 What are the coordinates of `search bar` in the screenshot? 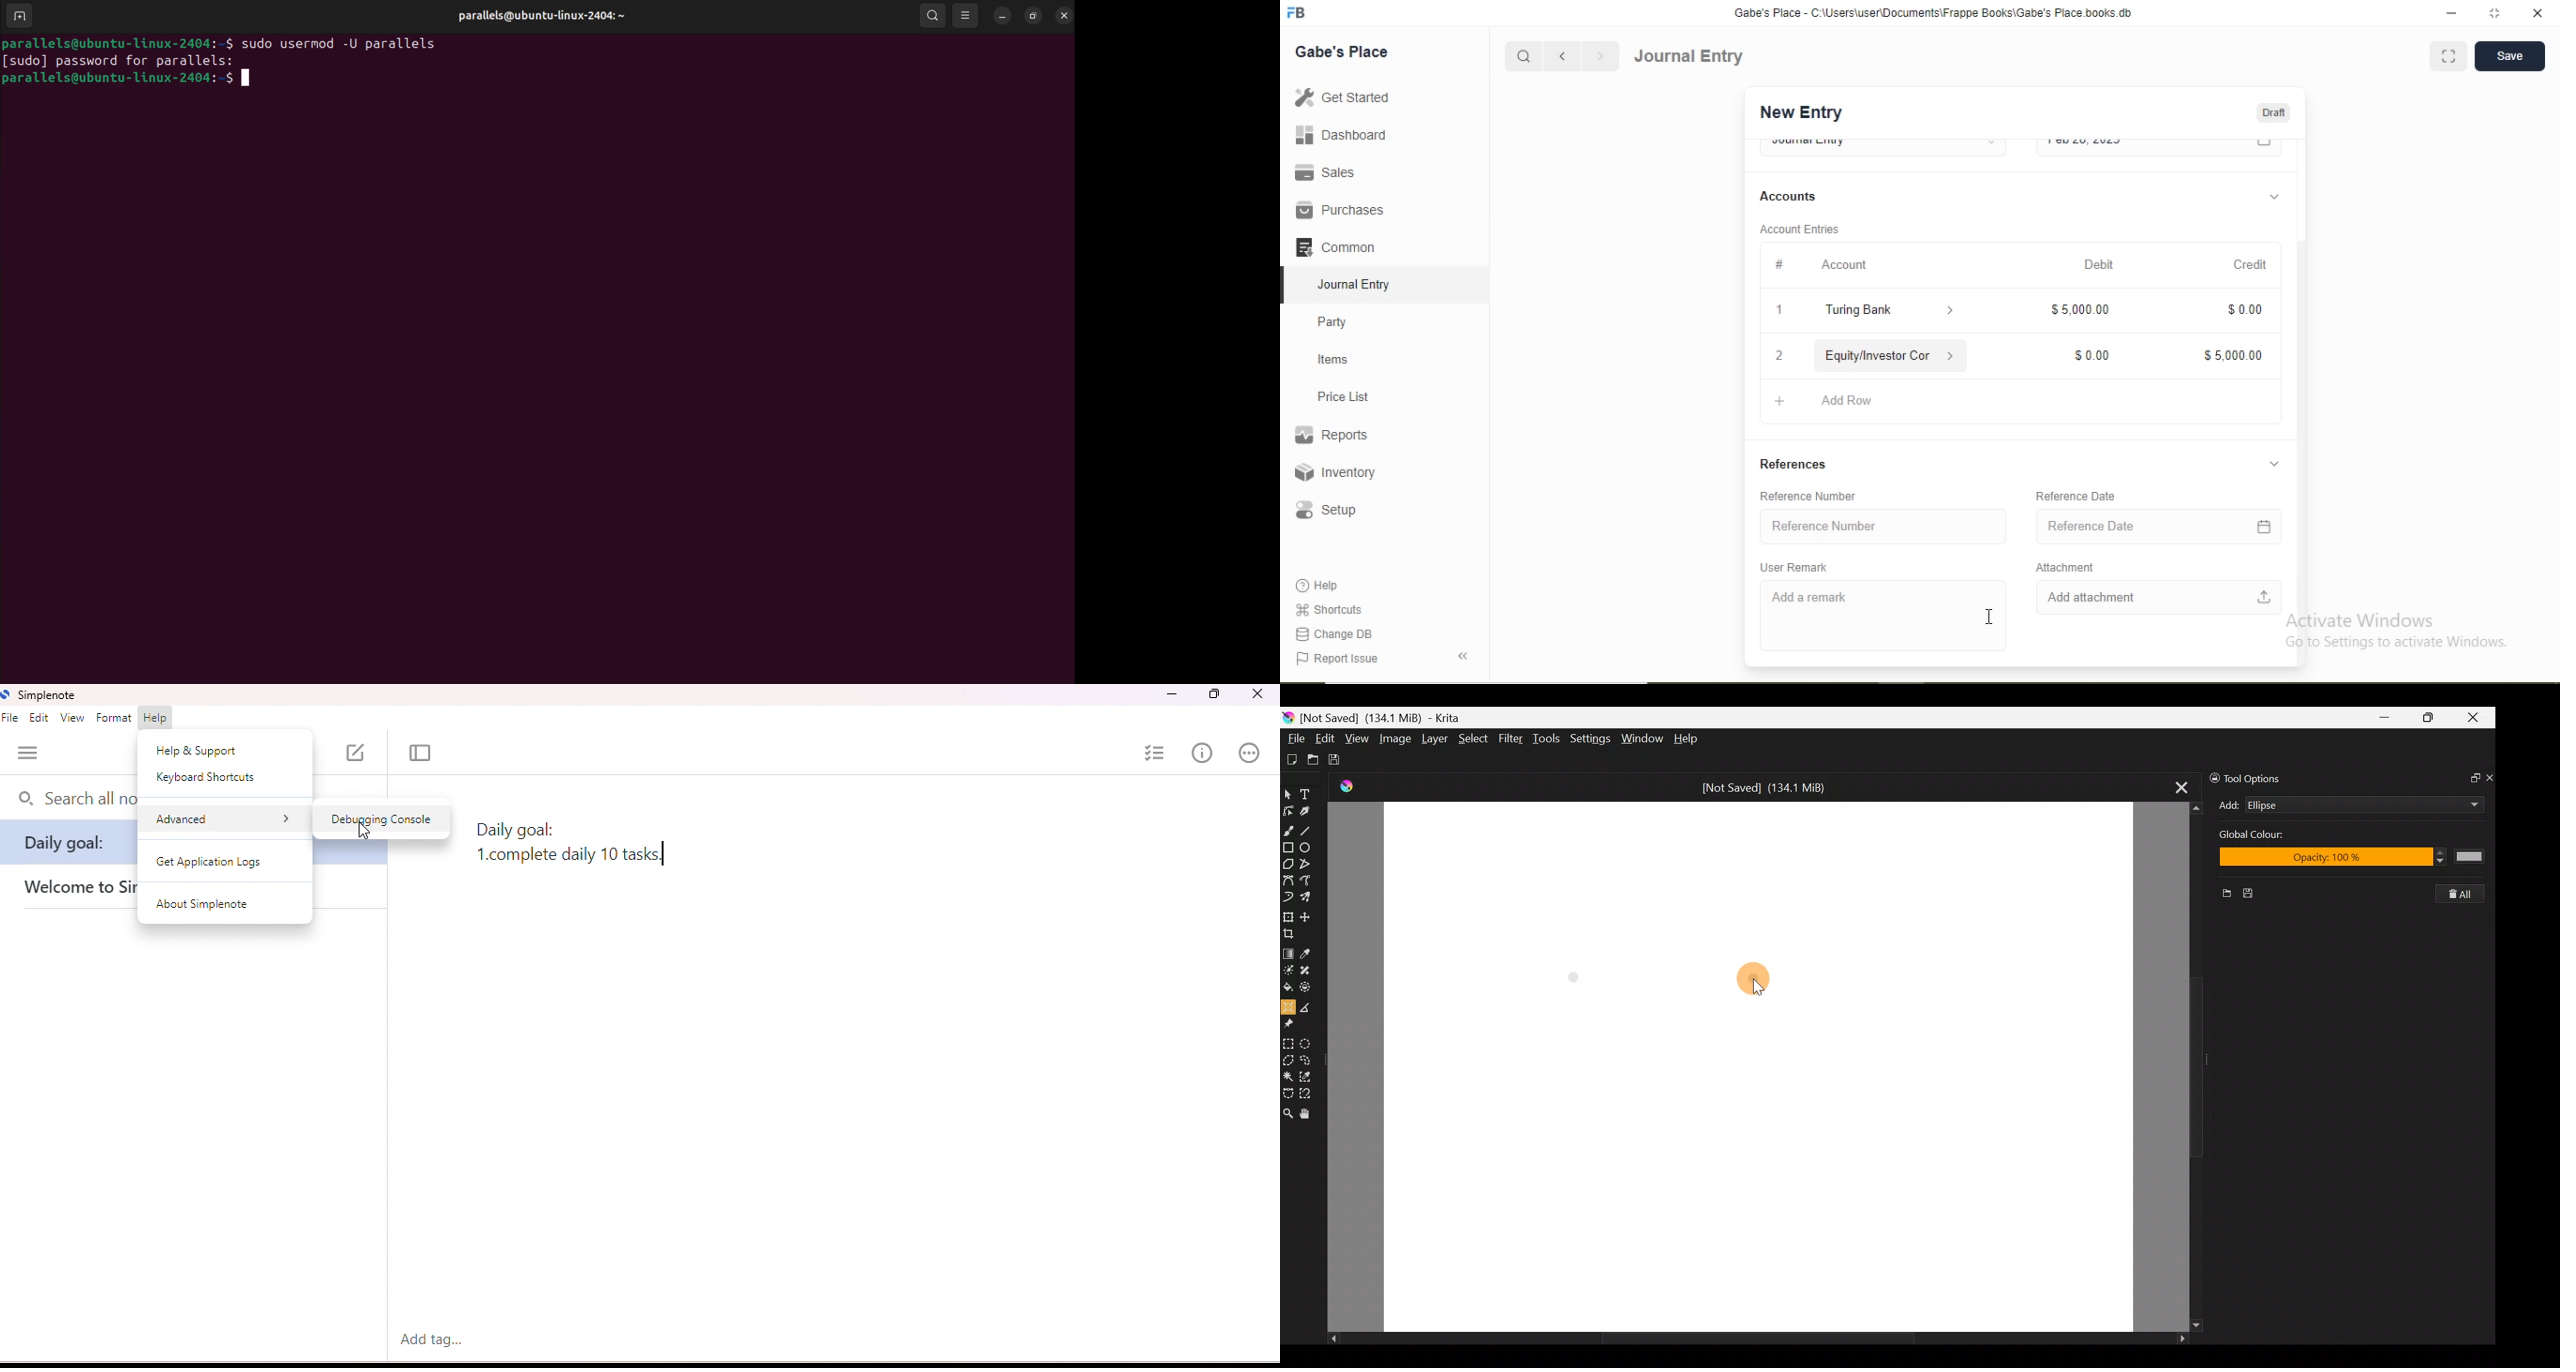 It's located at (72, 800).